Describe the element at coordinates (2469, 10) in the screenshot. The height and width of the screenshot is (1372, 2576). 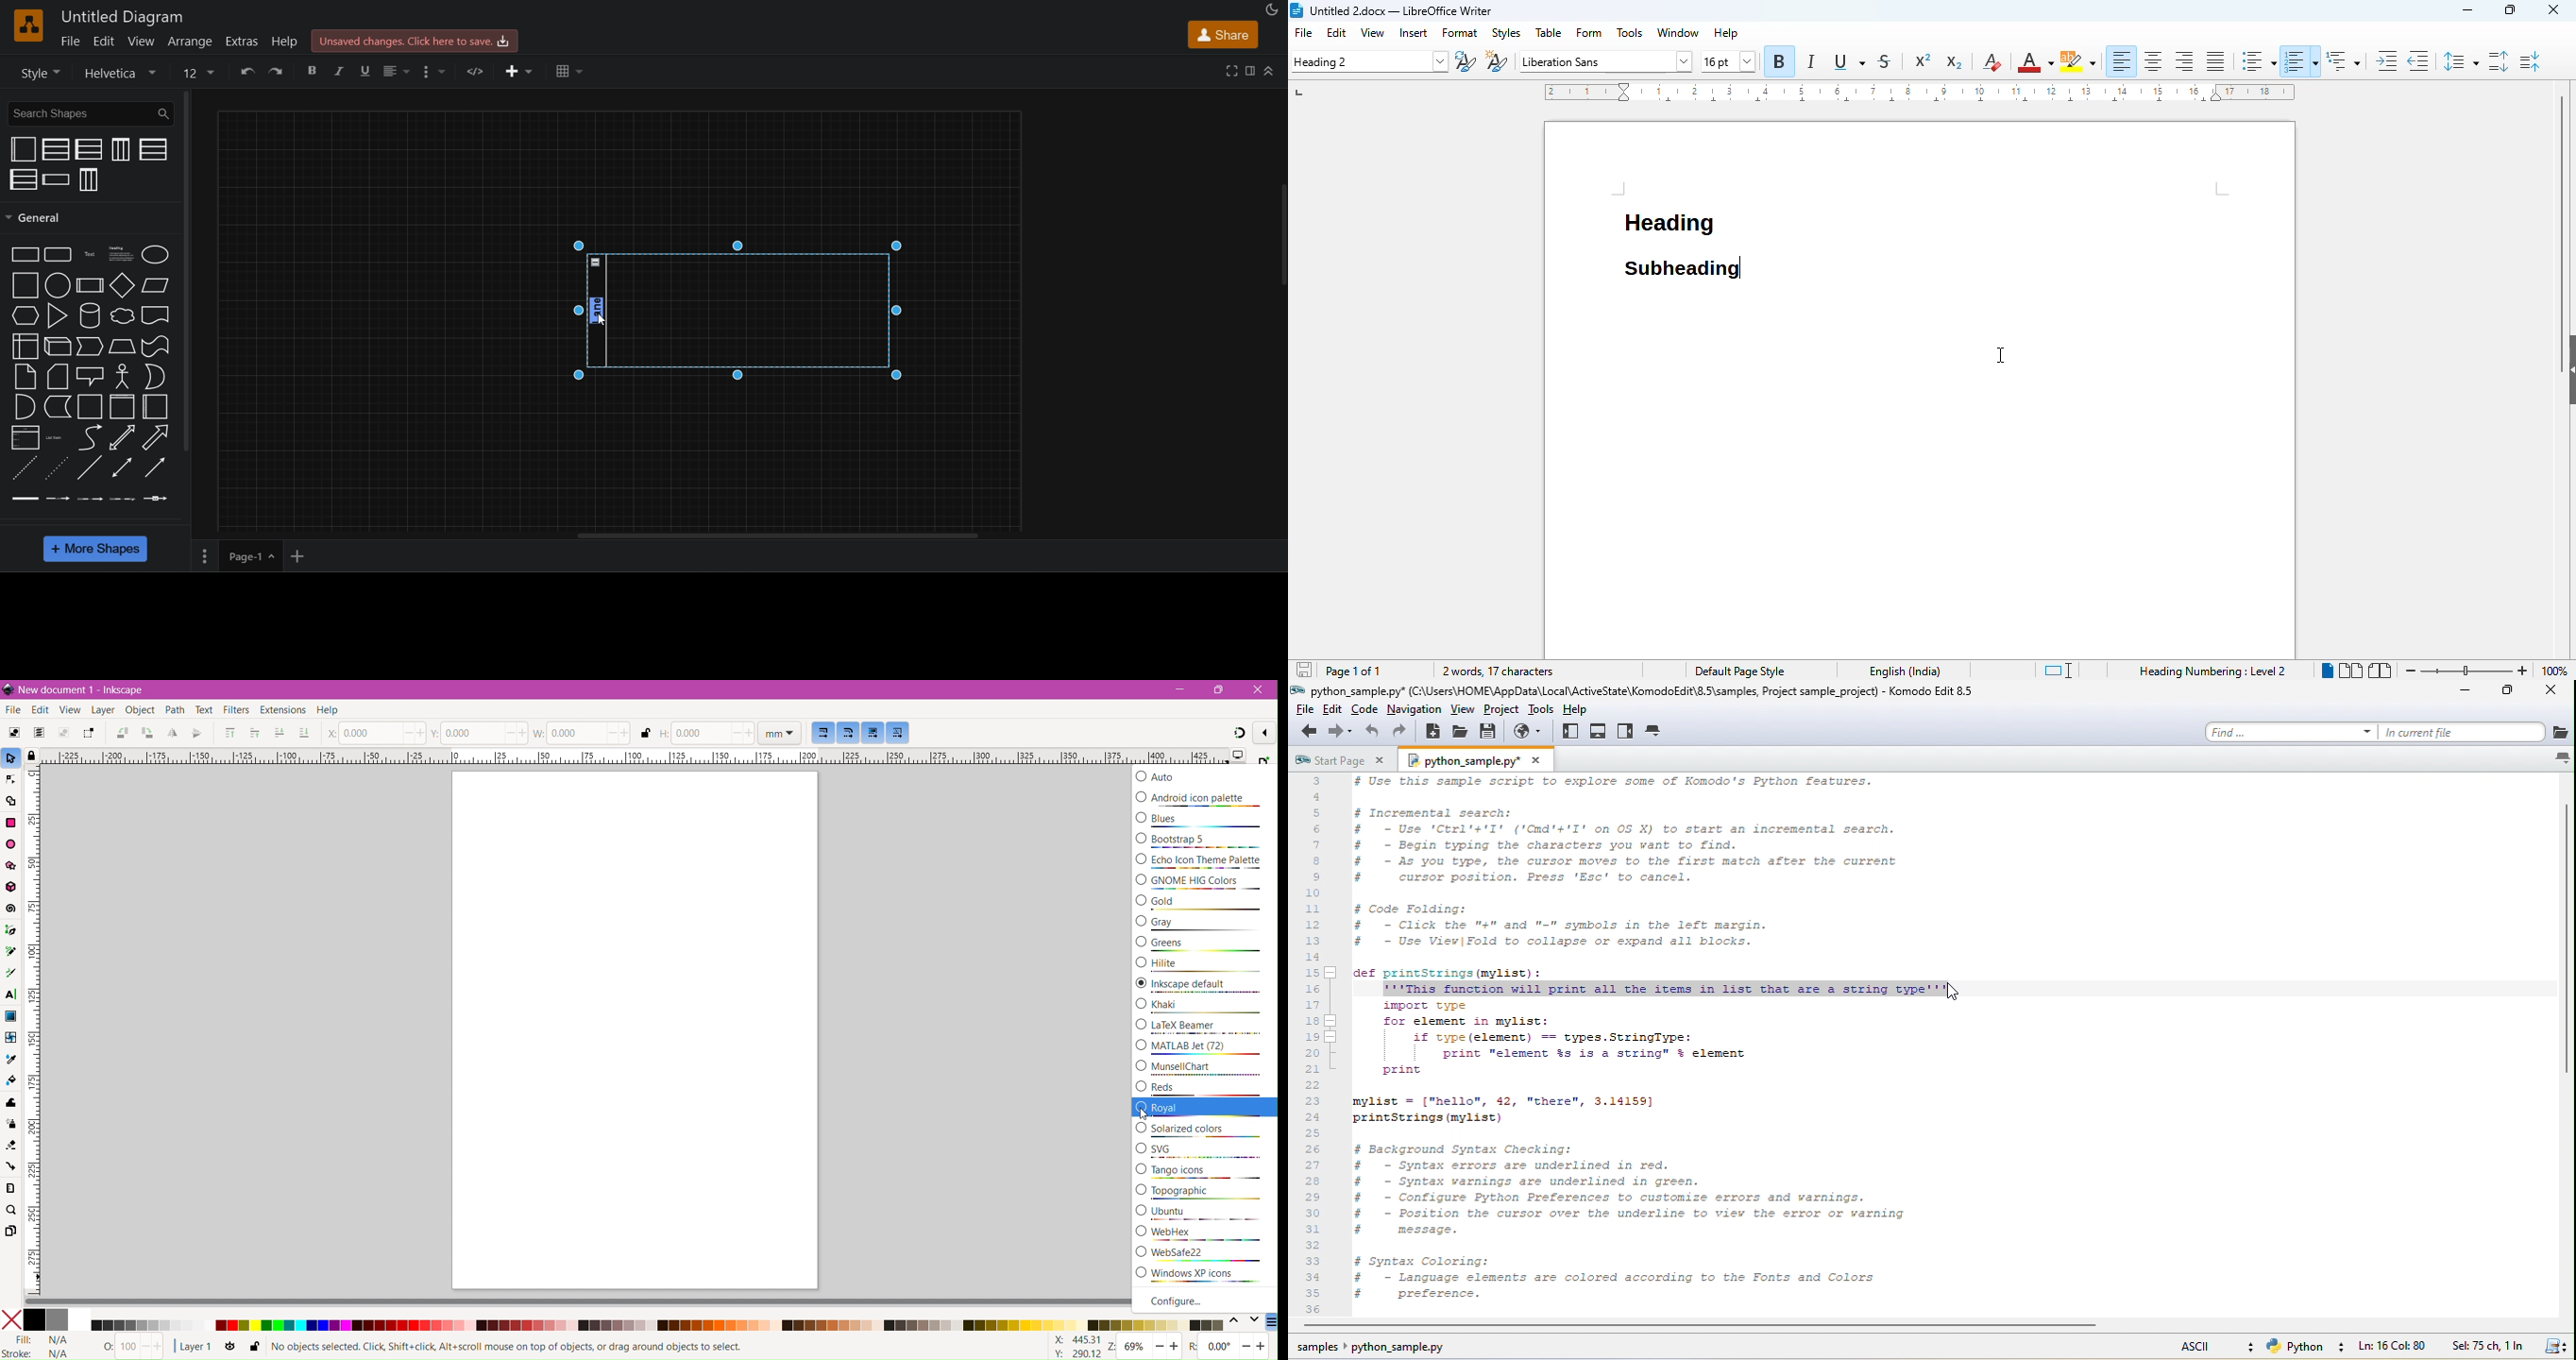
I see `minimize` at that location.